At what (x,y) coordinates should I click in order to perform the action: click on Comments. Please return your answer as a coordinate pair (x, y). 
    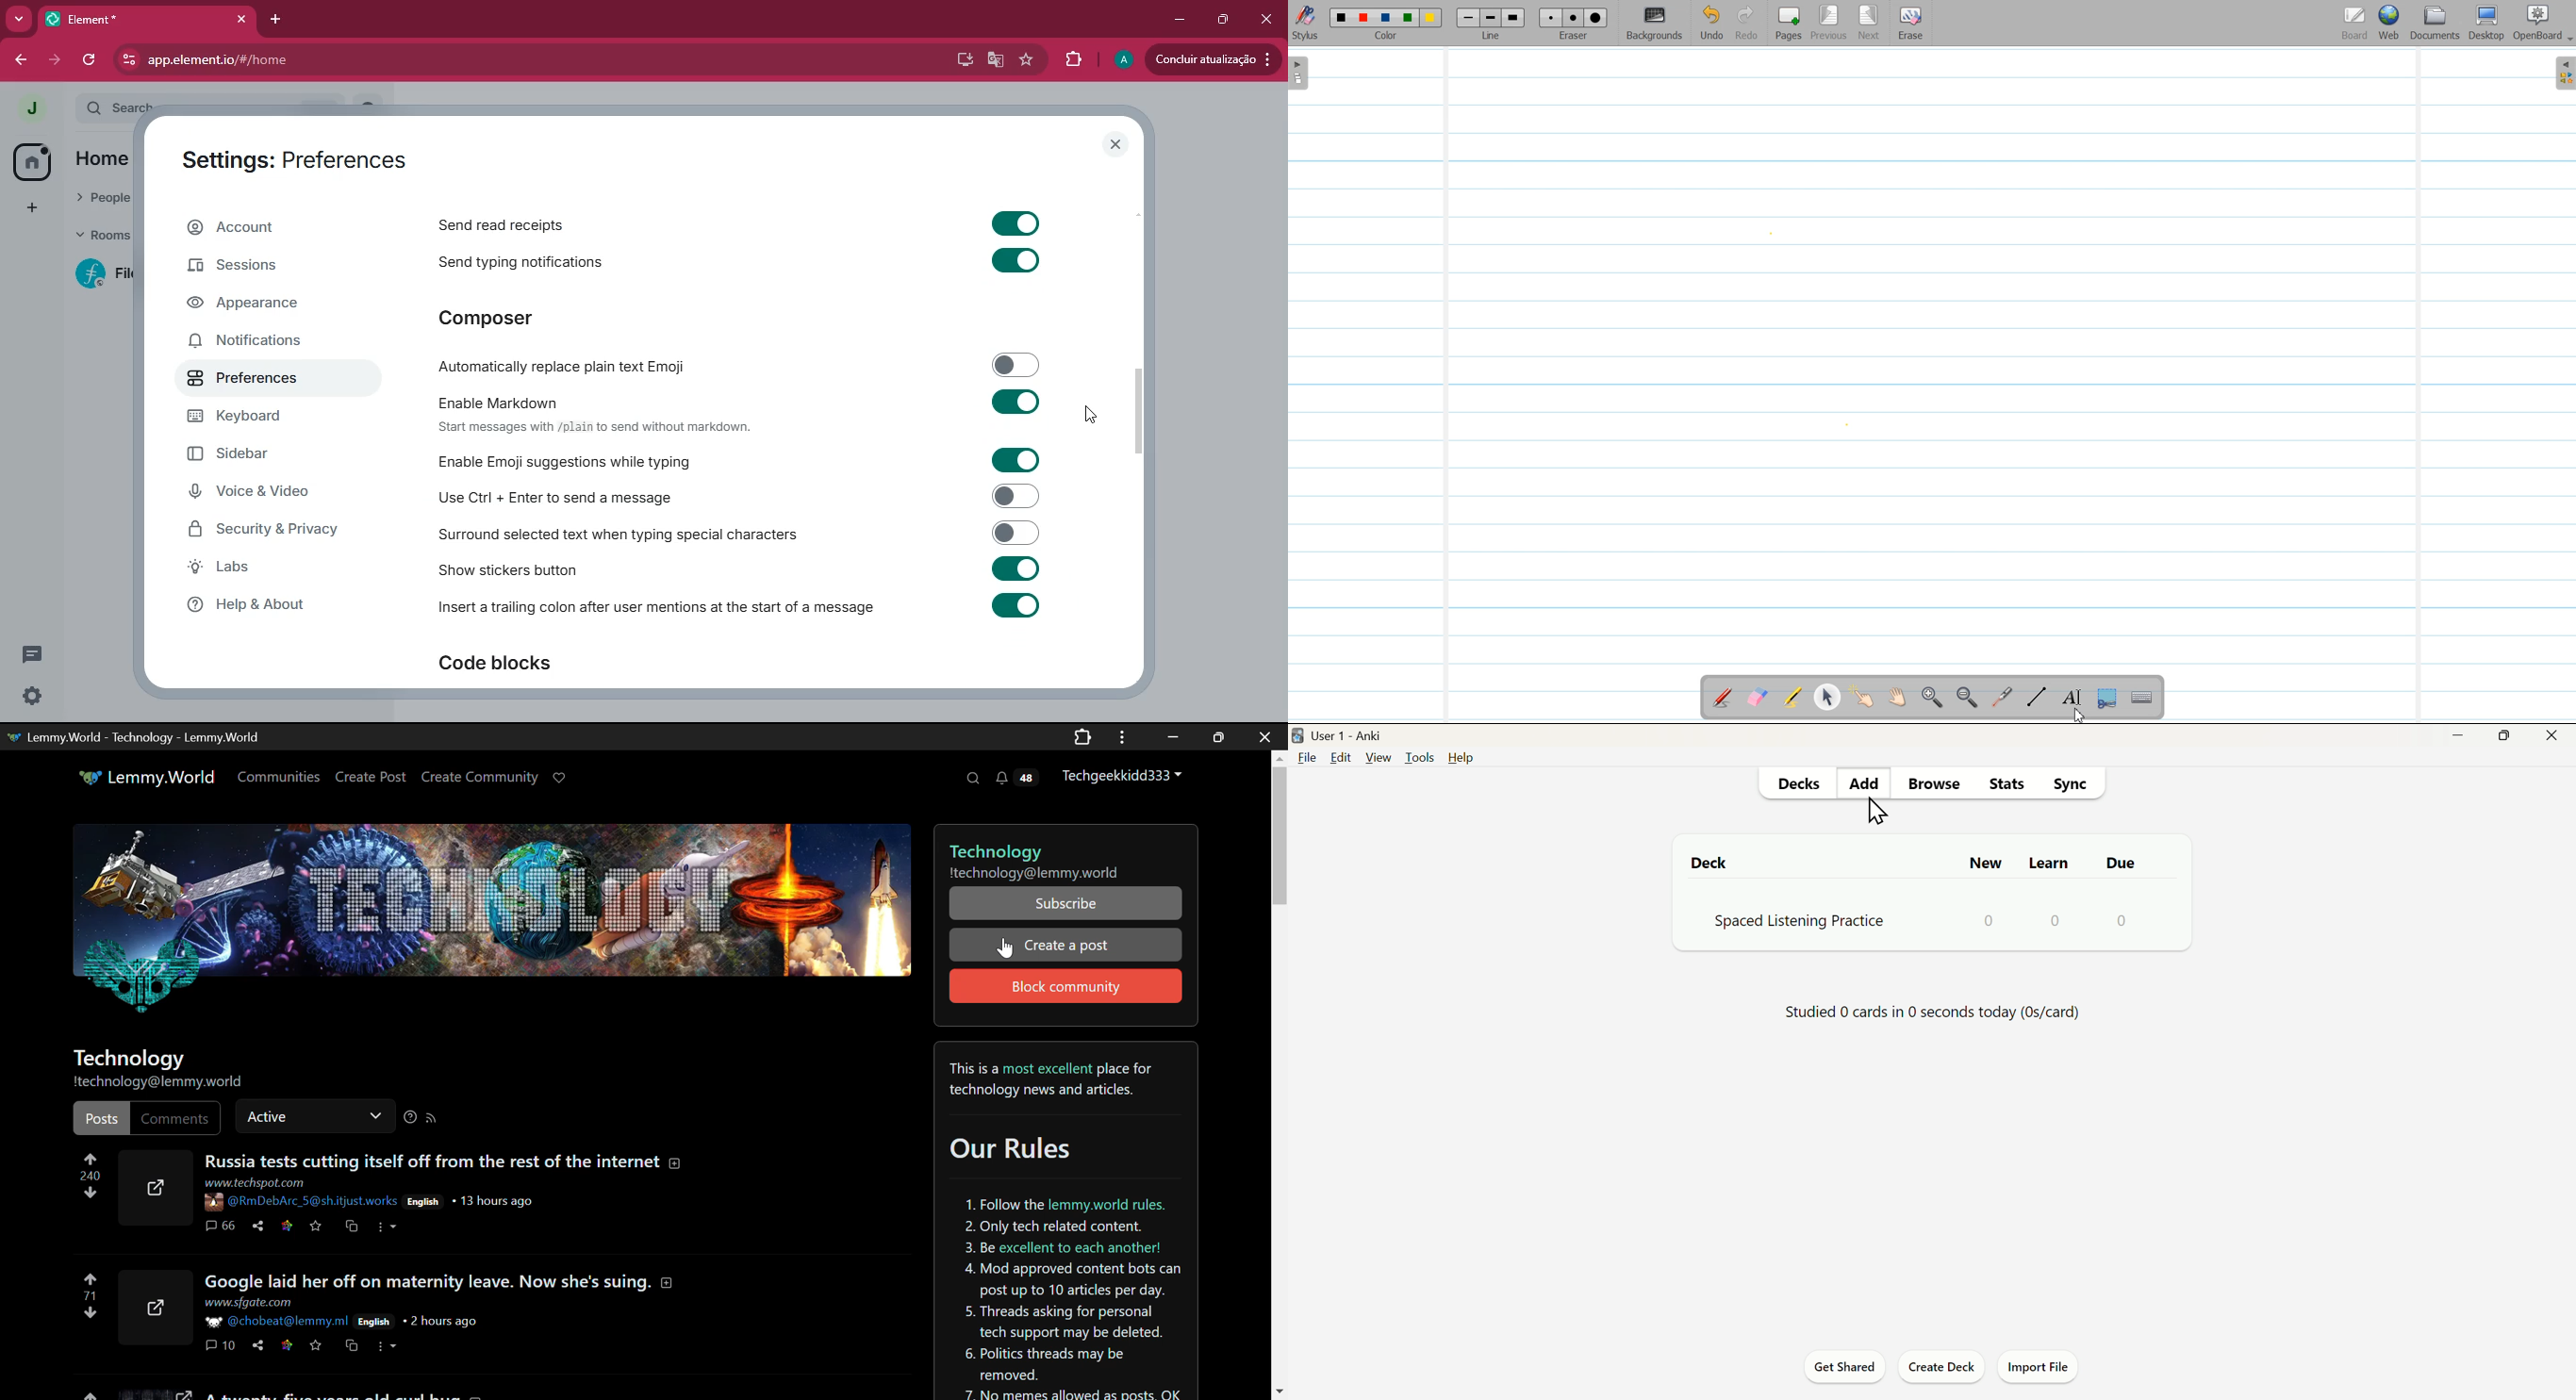
    Looking at the image, I should click on (219, 1347).